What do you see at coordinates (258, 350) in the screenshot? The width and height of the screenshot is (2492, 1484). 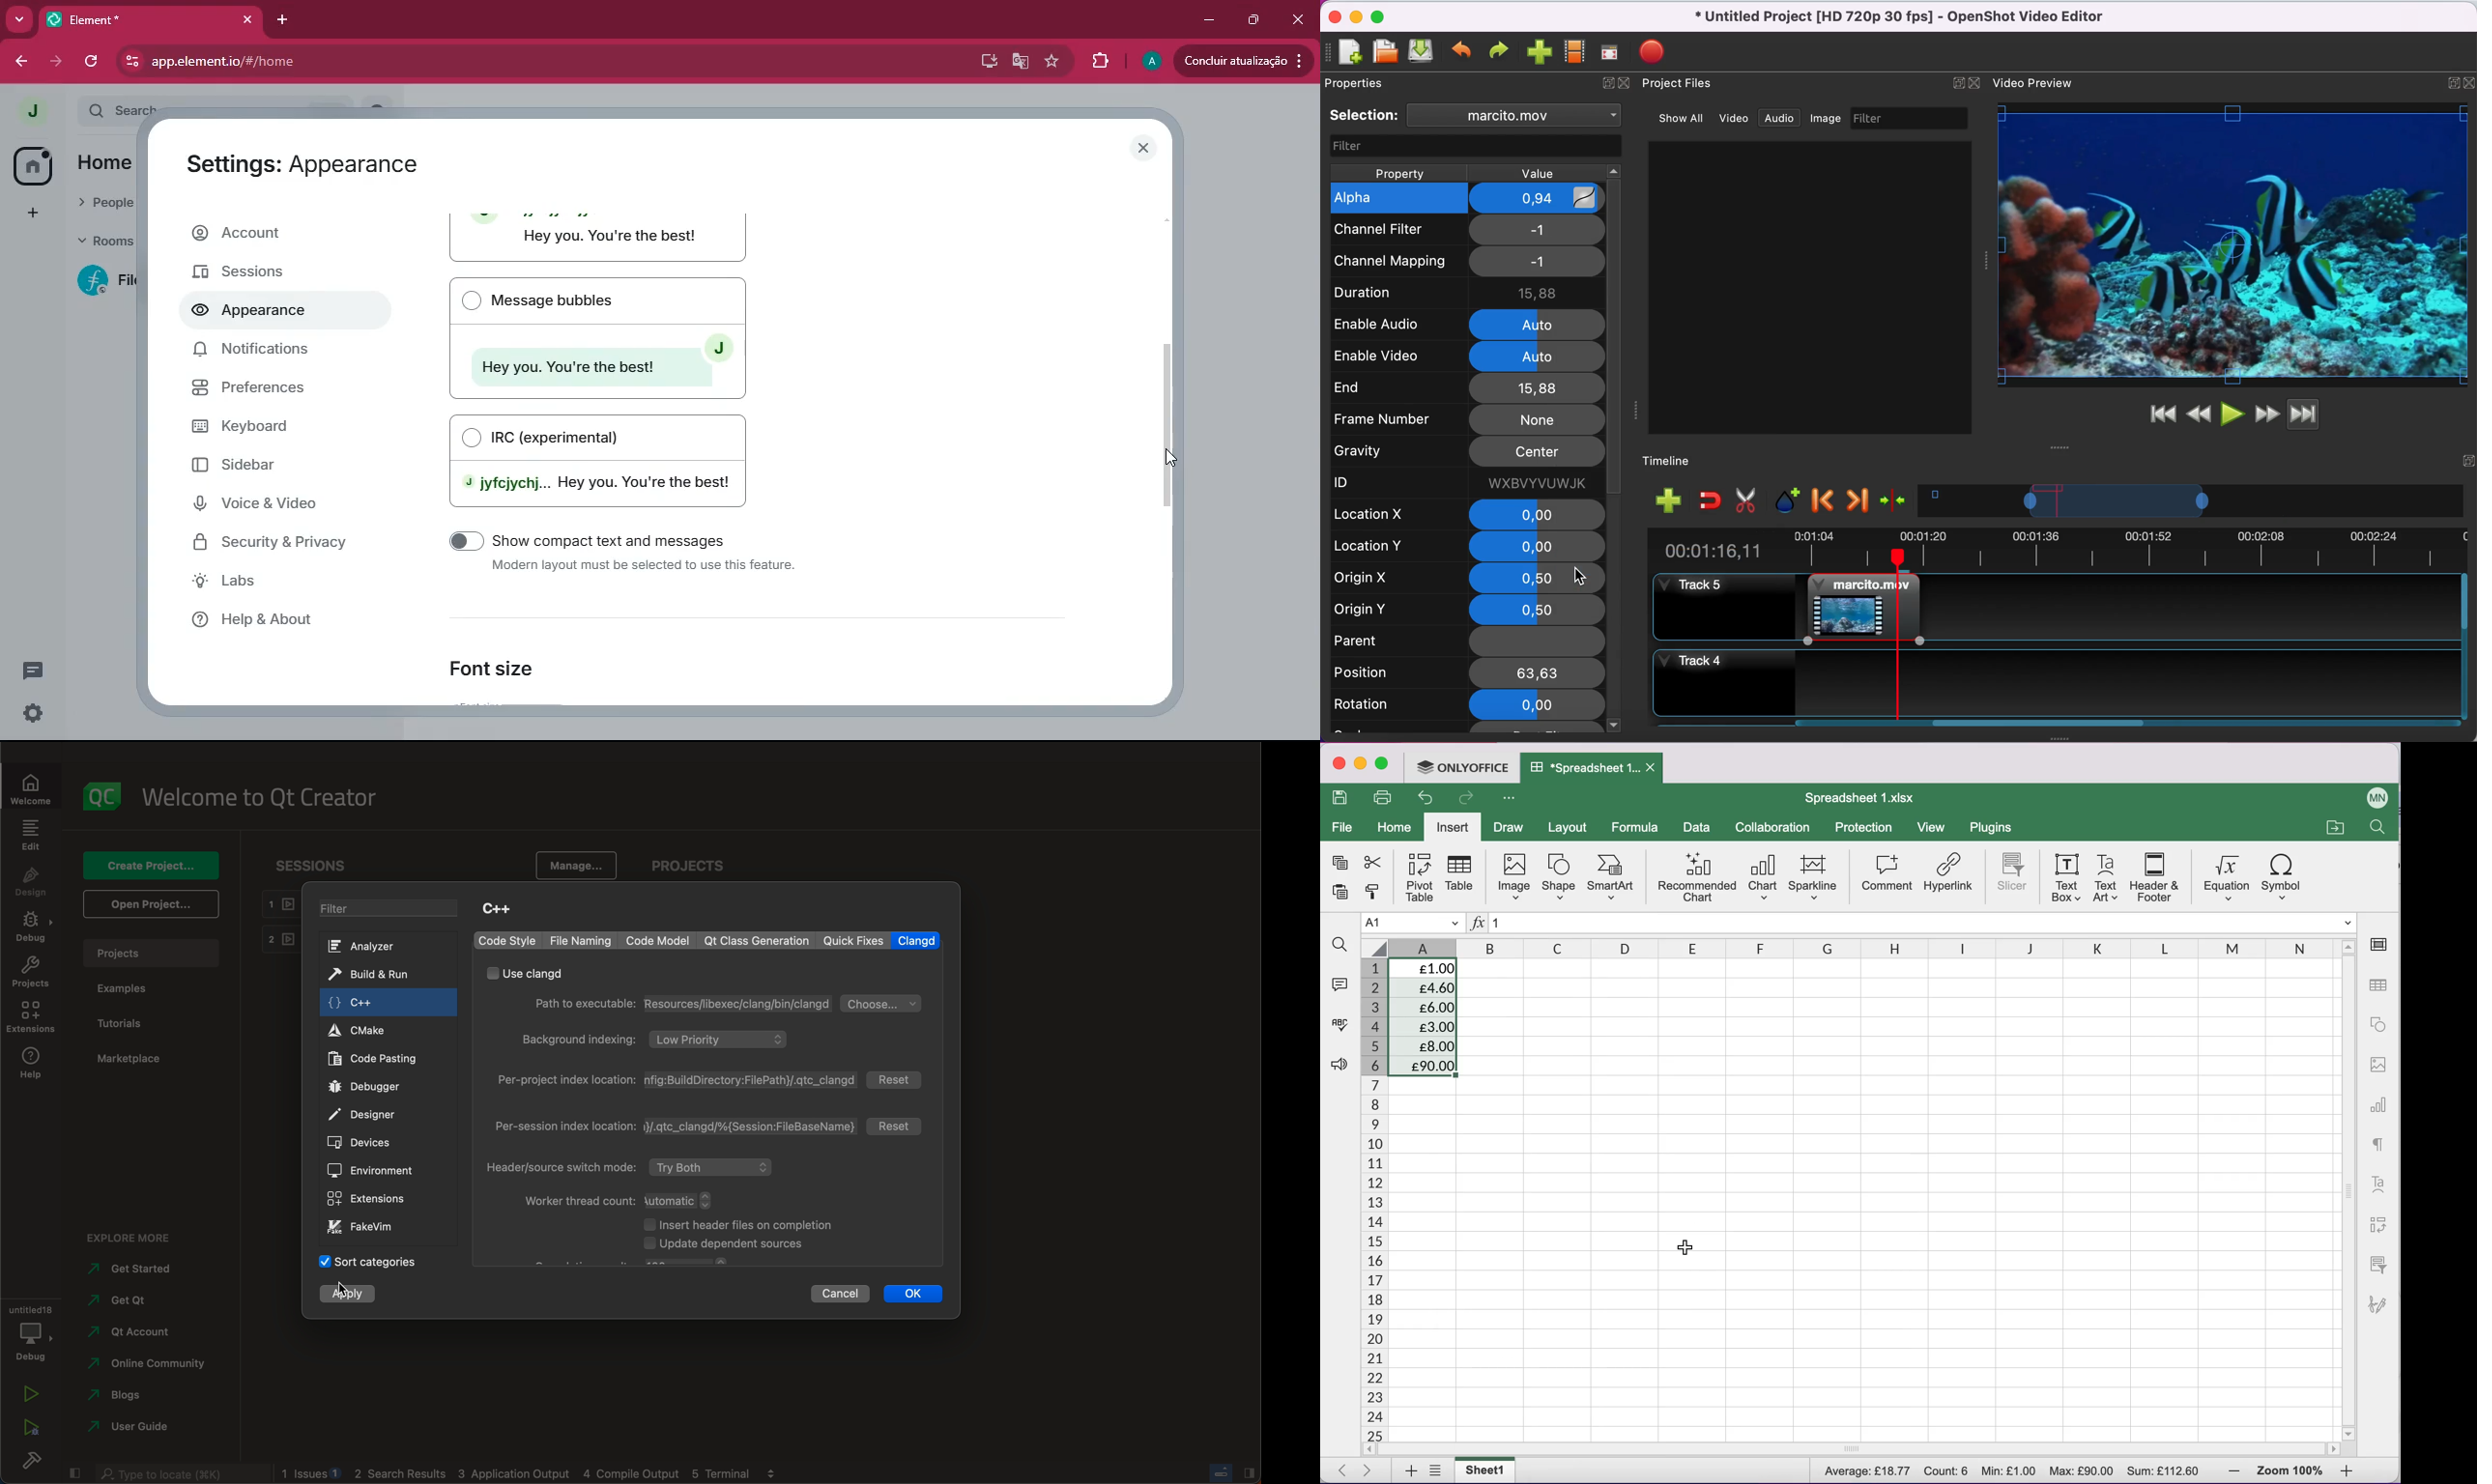 I see `notifications` at bounding box center [258, 350].